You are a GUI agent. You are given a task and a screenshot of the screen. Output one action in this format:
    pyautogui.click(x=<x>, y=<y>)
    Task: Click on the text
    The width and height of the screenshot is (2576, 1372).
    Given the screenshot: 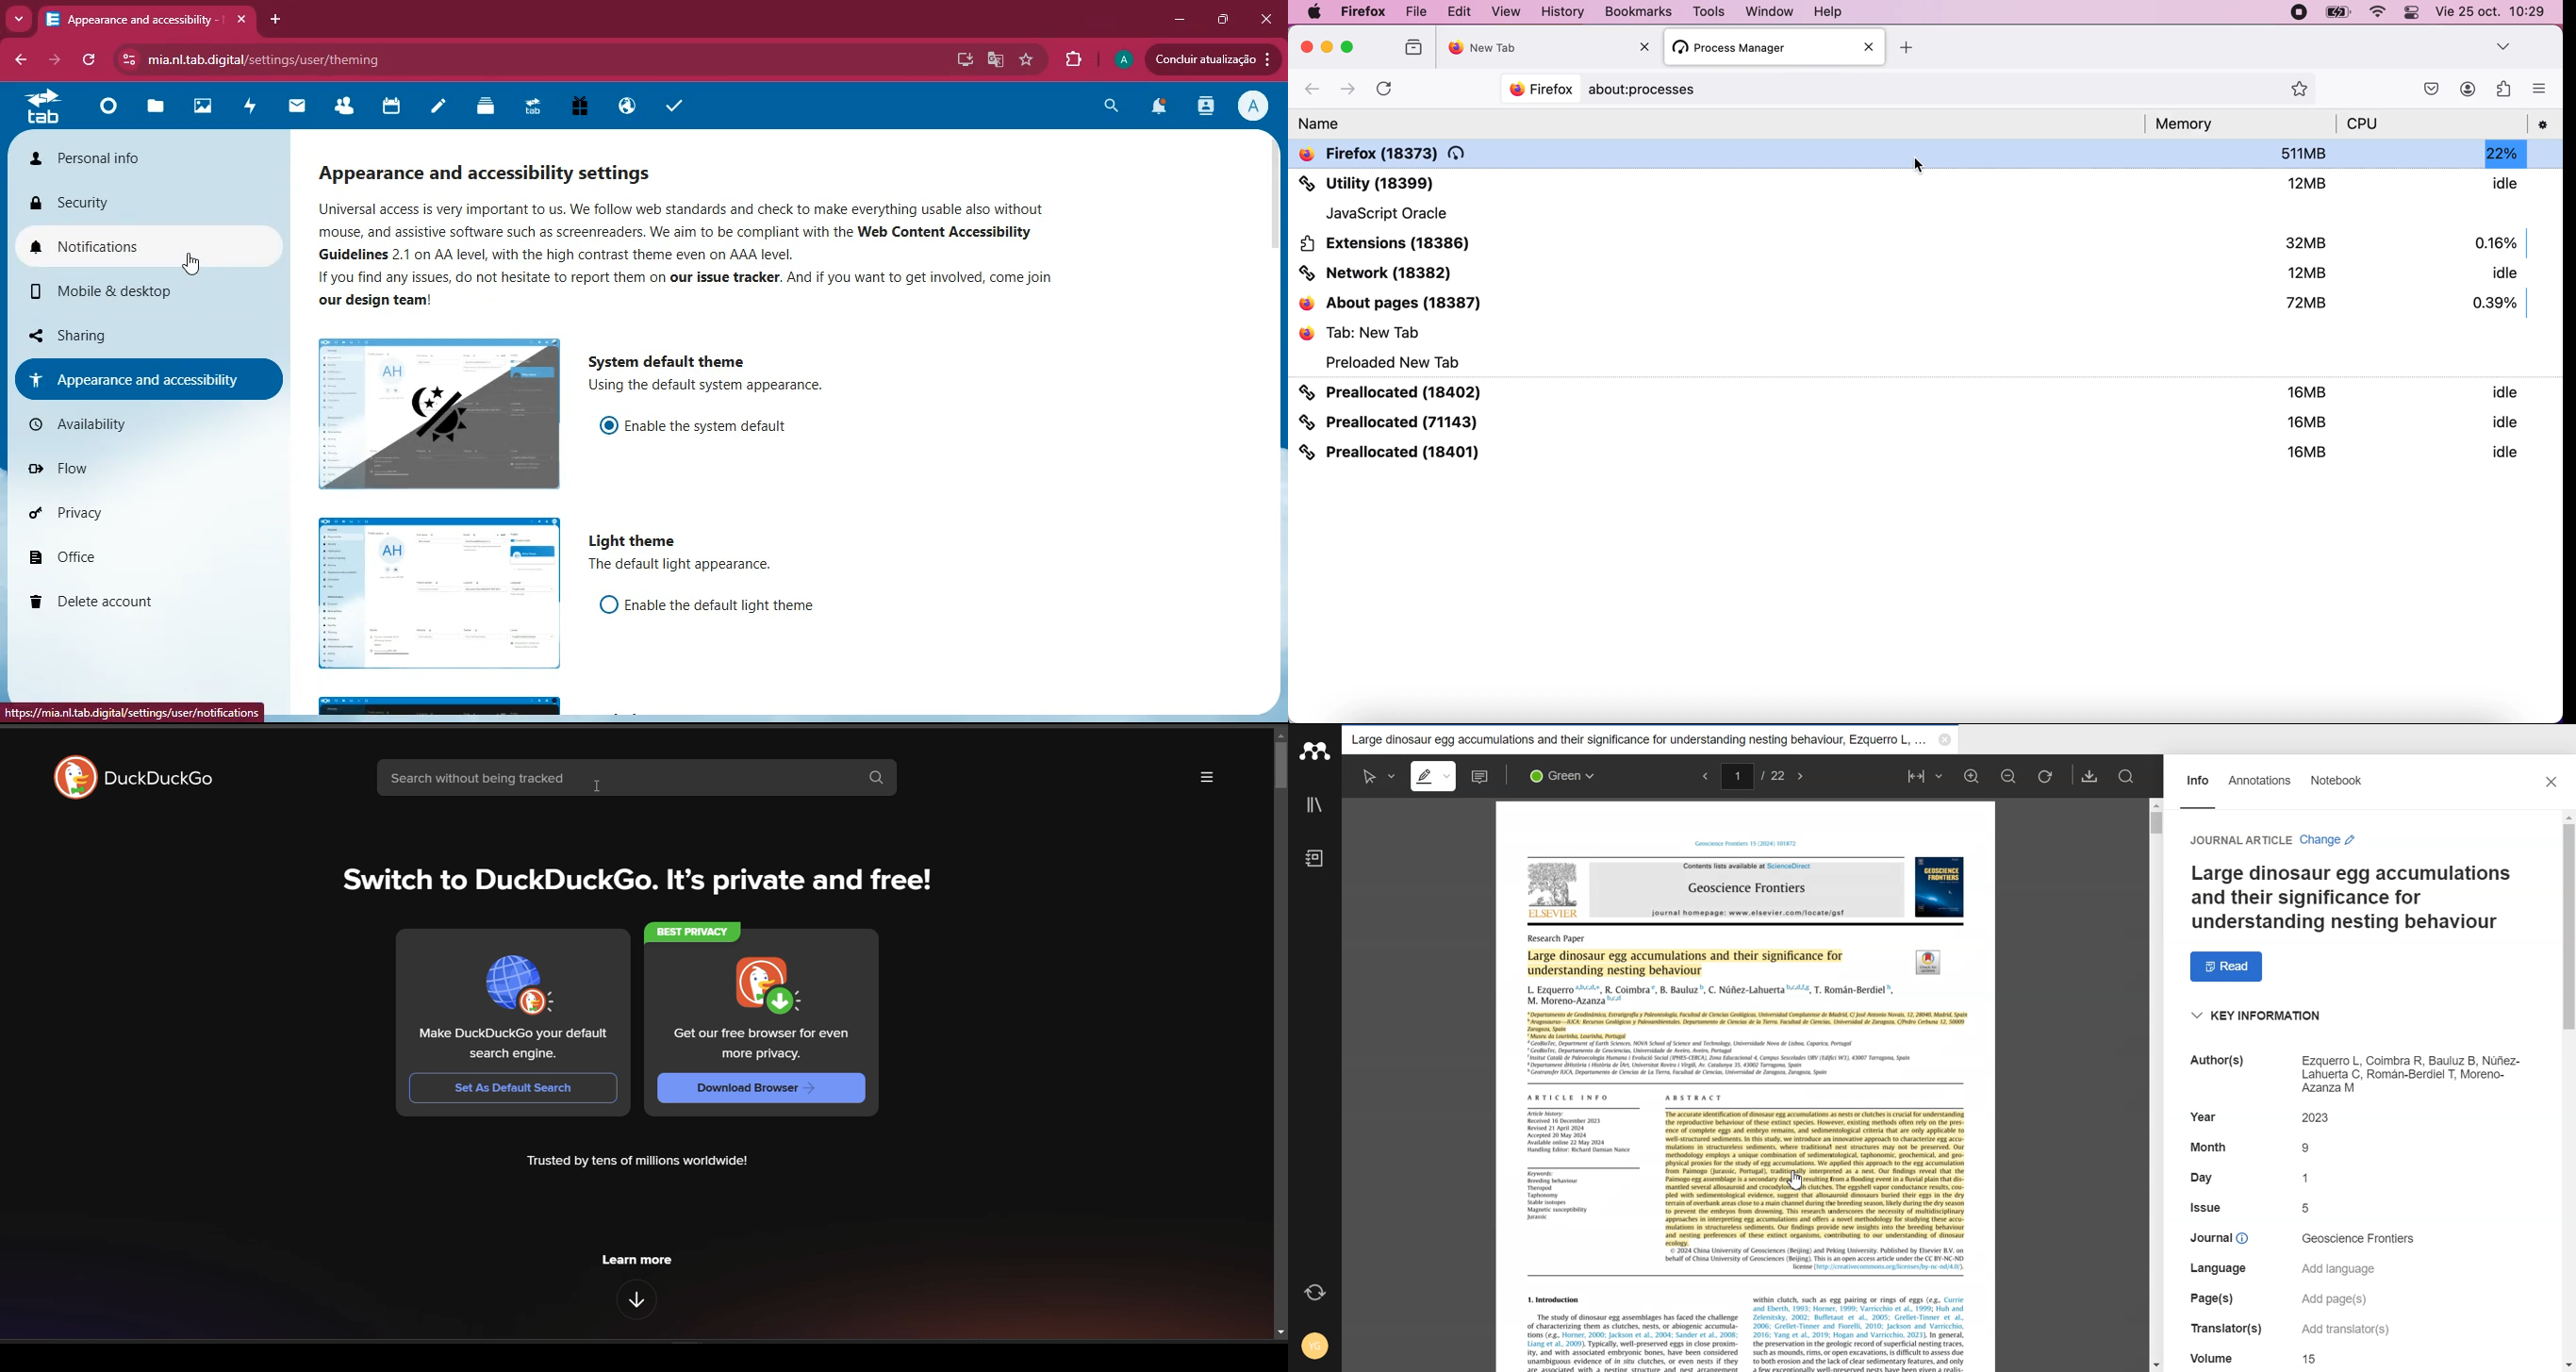 What is the action you would take?
    pyautogui.click(x=2218, y=1270)
    